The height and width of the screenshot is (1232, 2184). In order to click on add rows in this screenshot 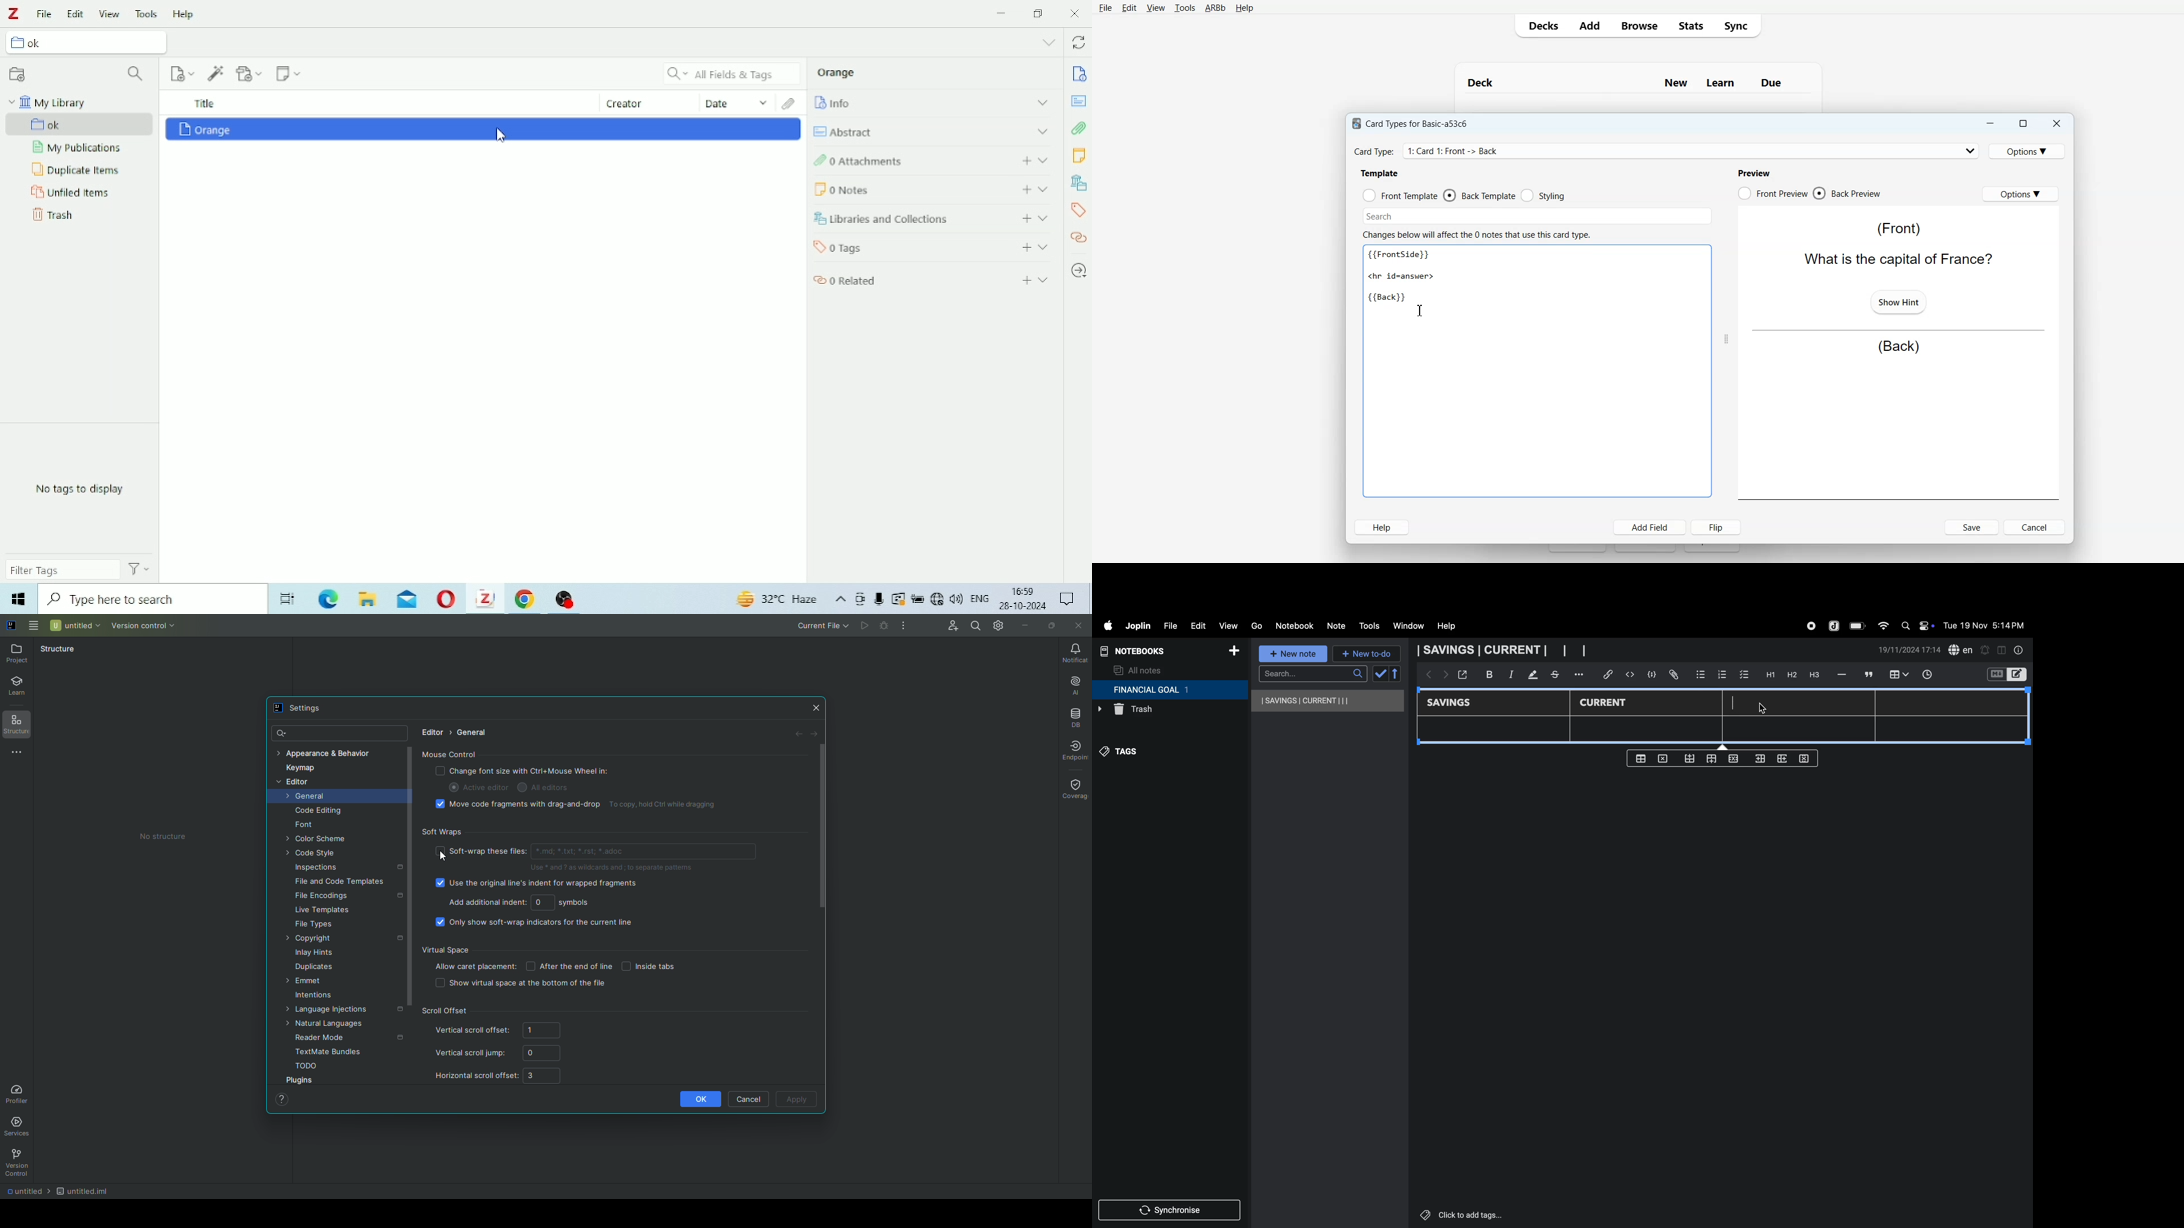, I will do `click(1781, 761)`.